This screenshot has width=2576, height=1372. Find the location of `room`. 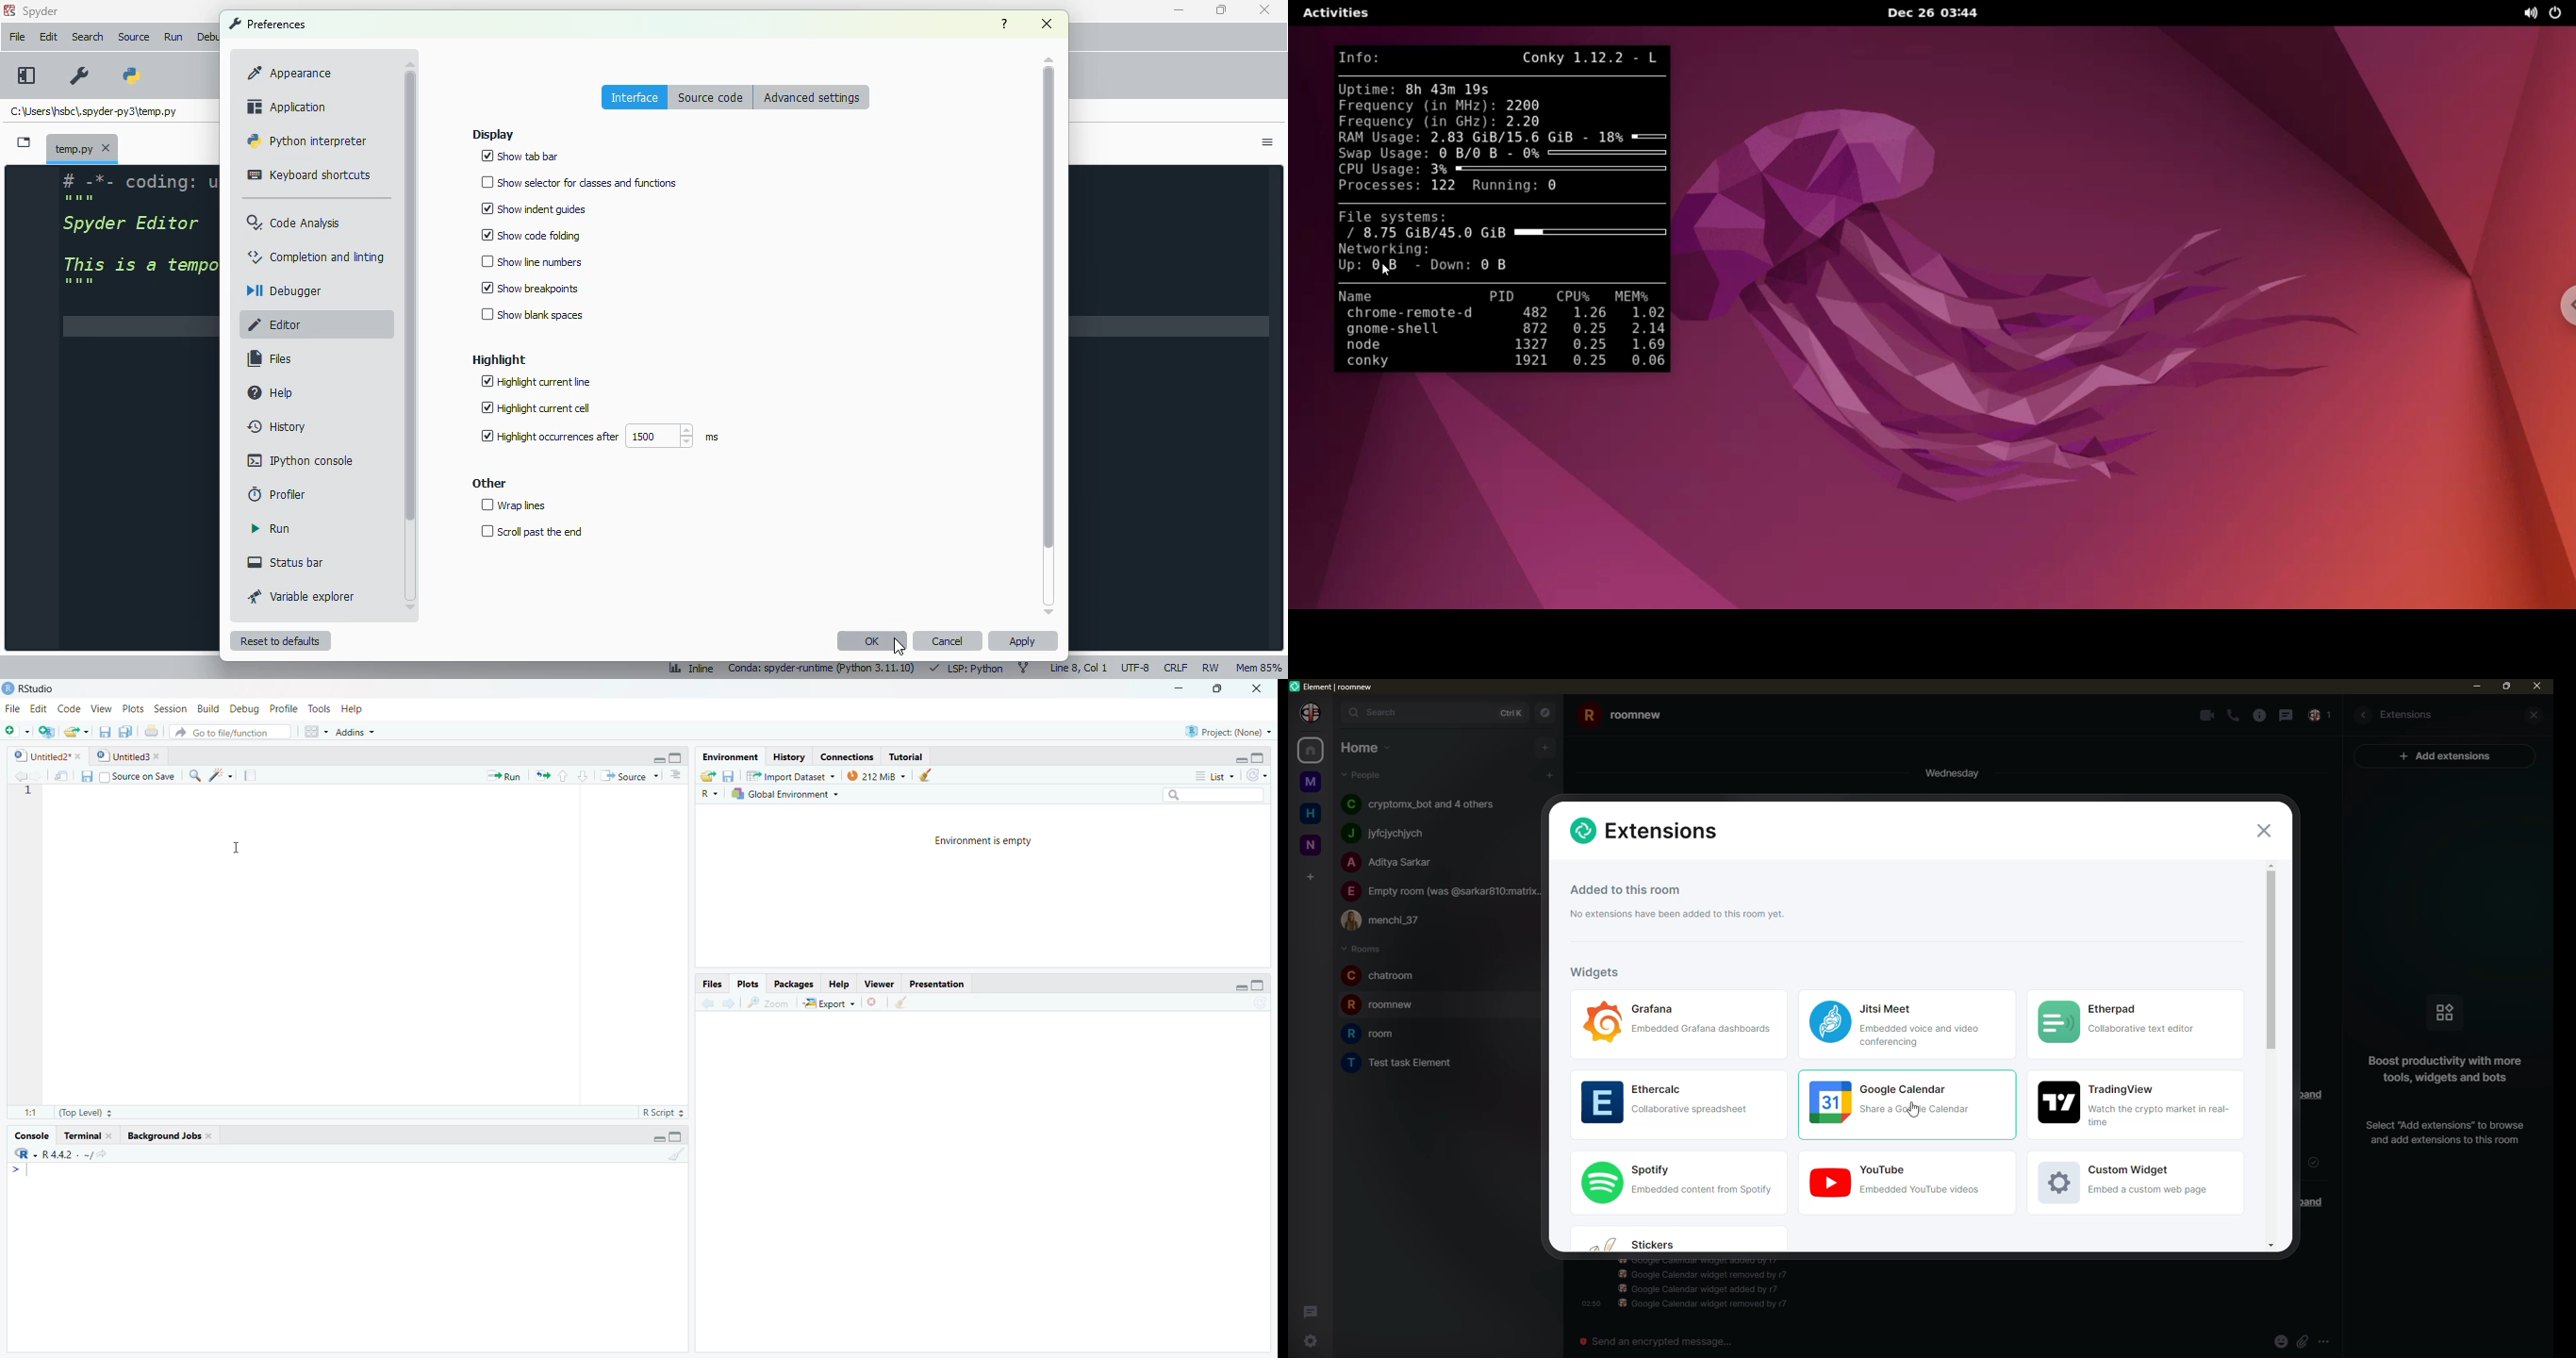

room is located at coordinates (1403, 1062).